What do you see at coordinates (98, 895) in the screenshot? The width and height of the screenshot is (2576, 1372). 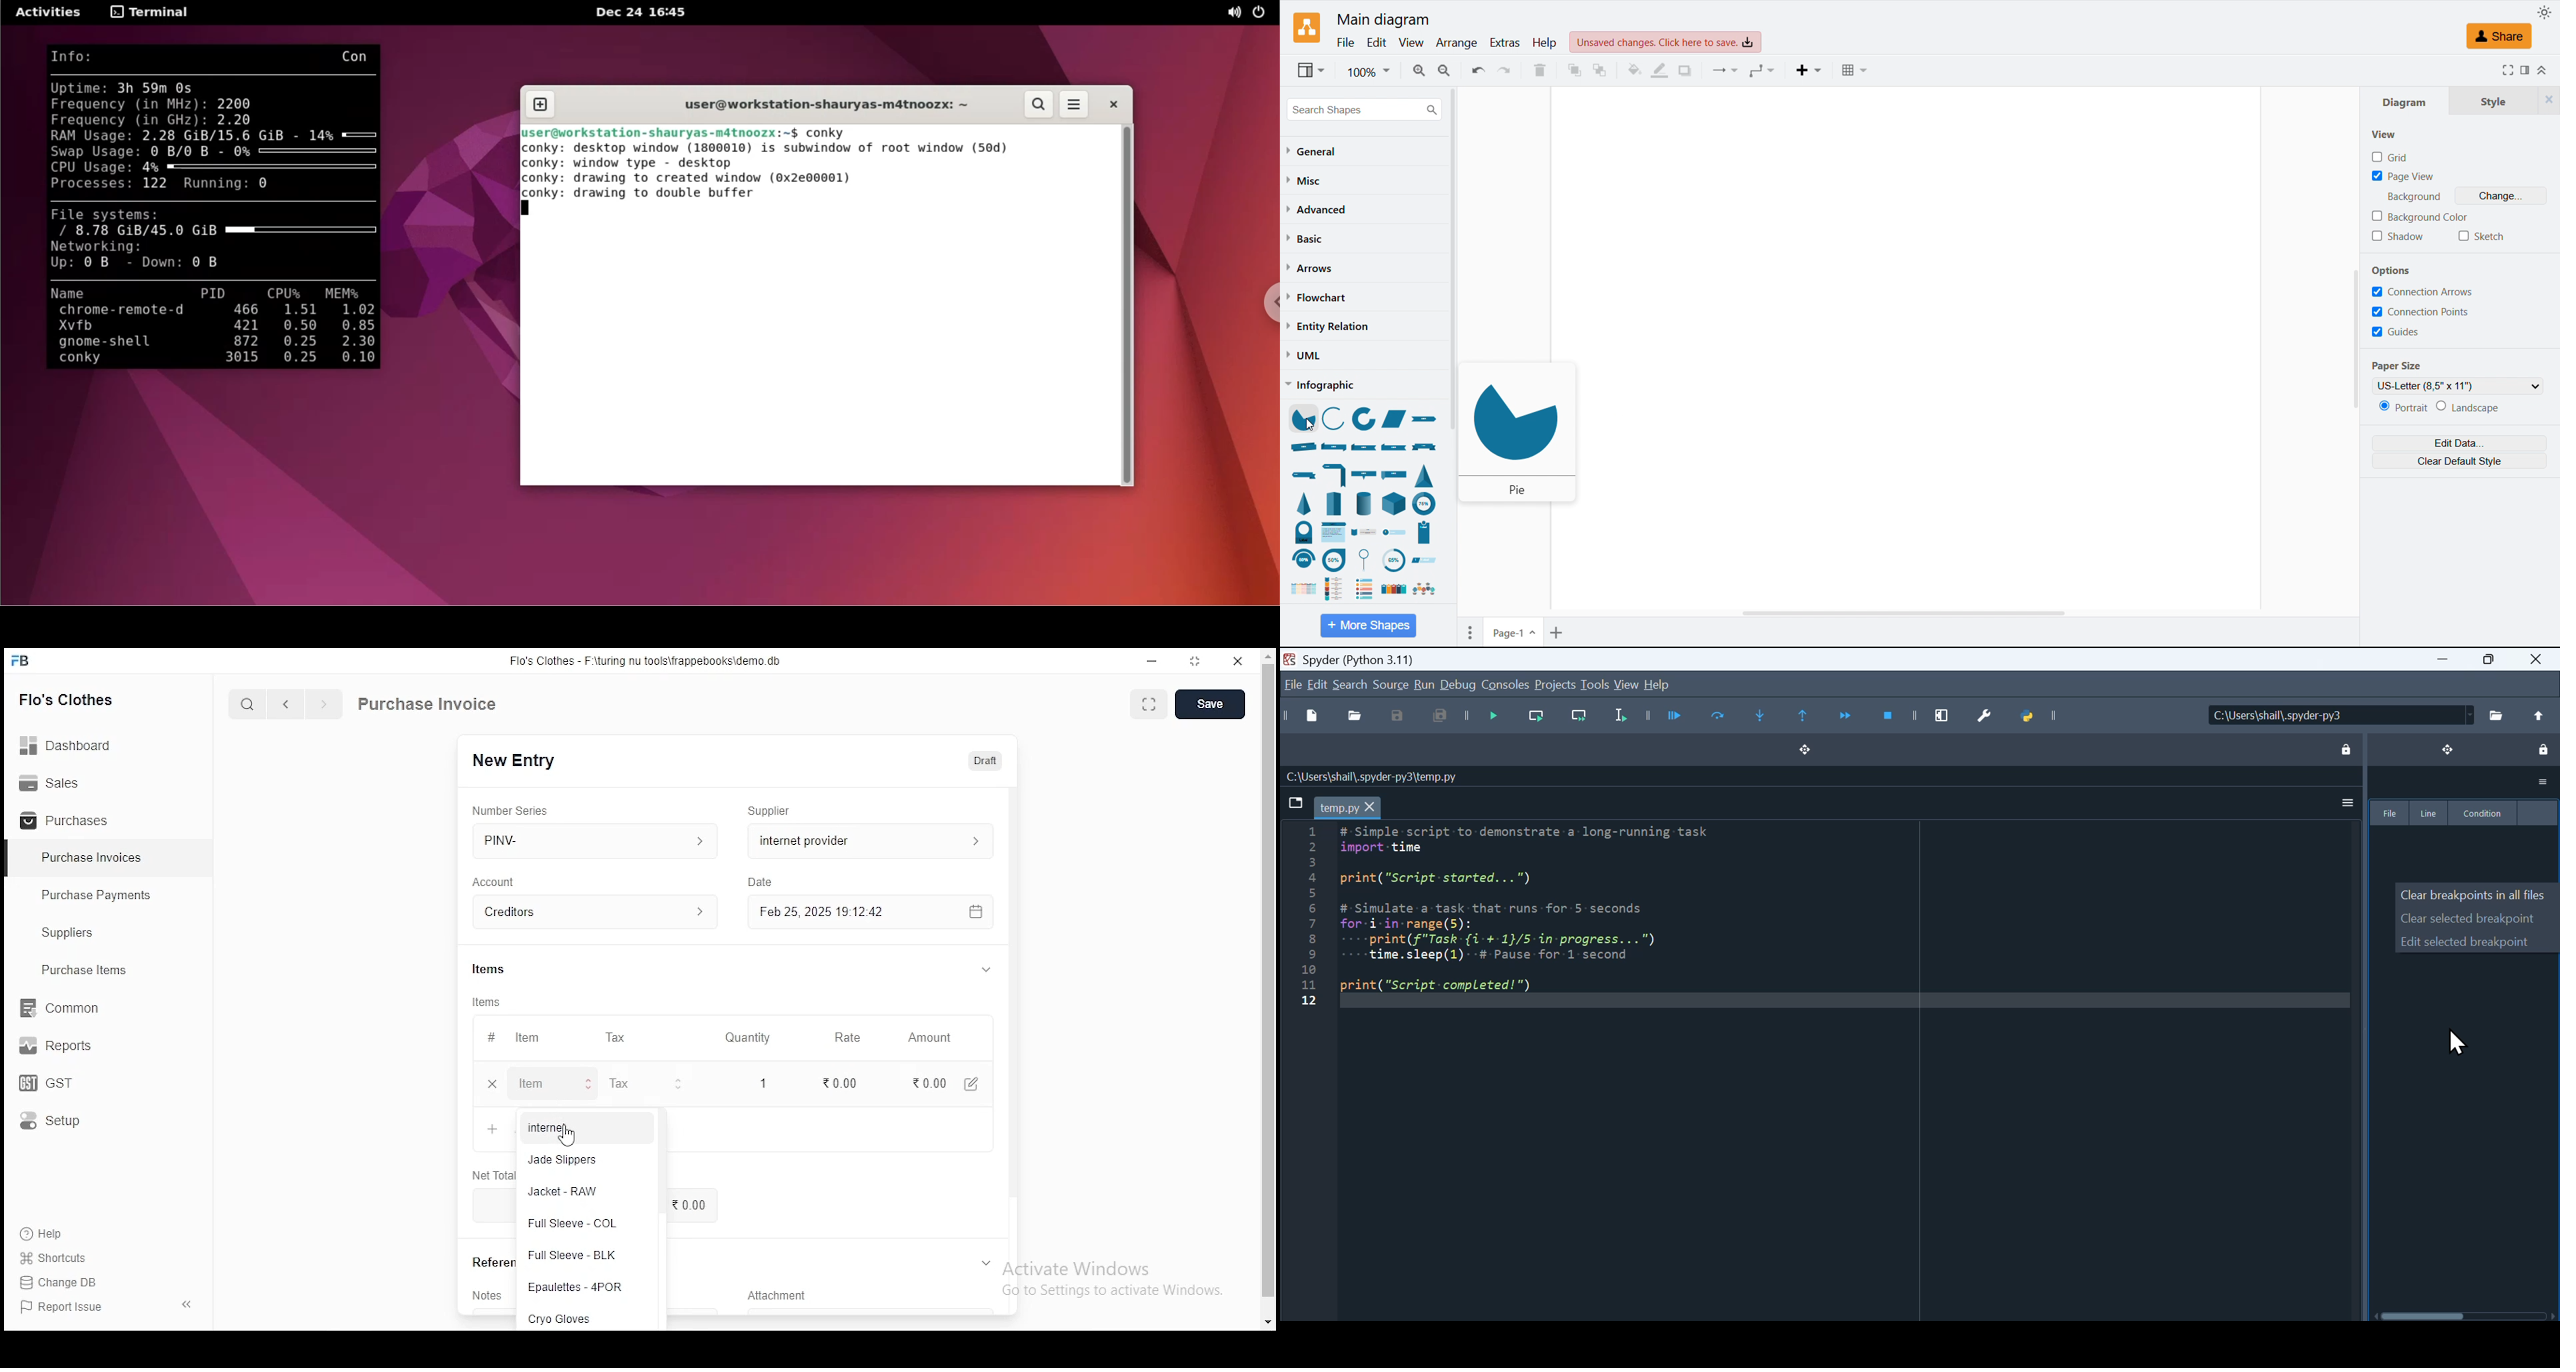 I see `‘Purchase Payments` at bounding box center [98, 895].